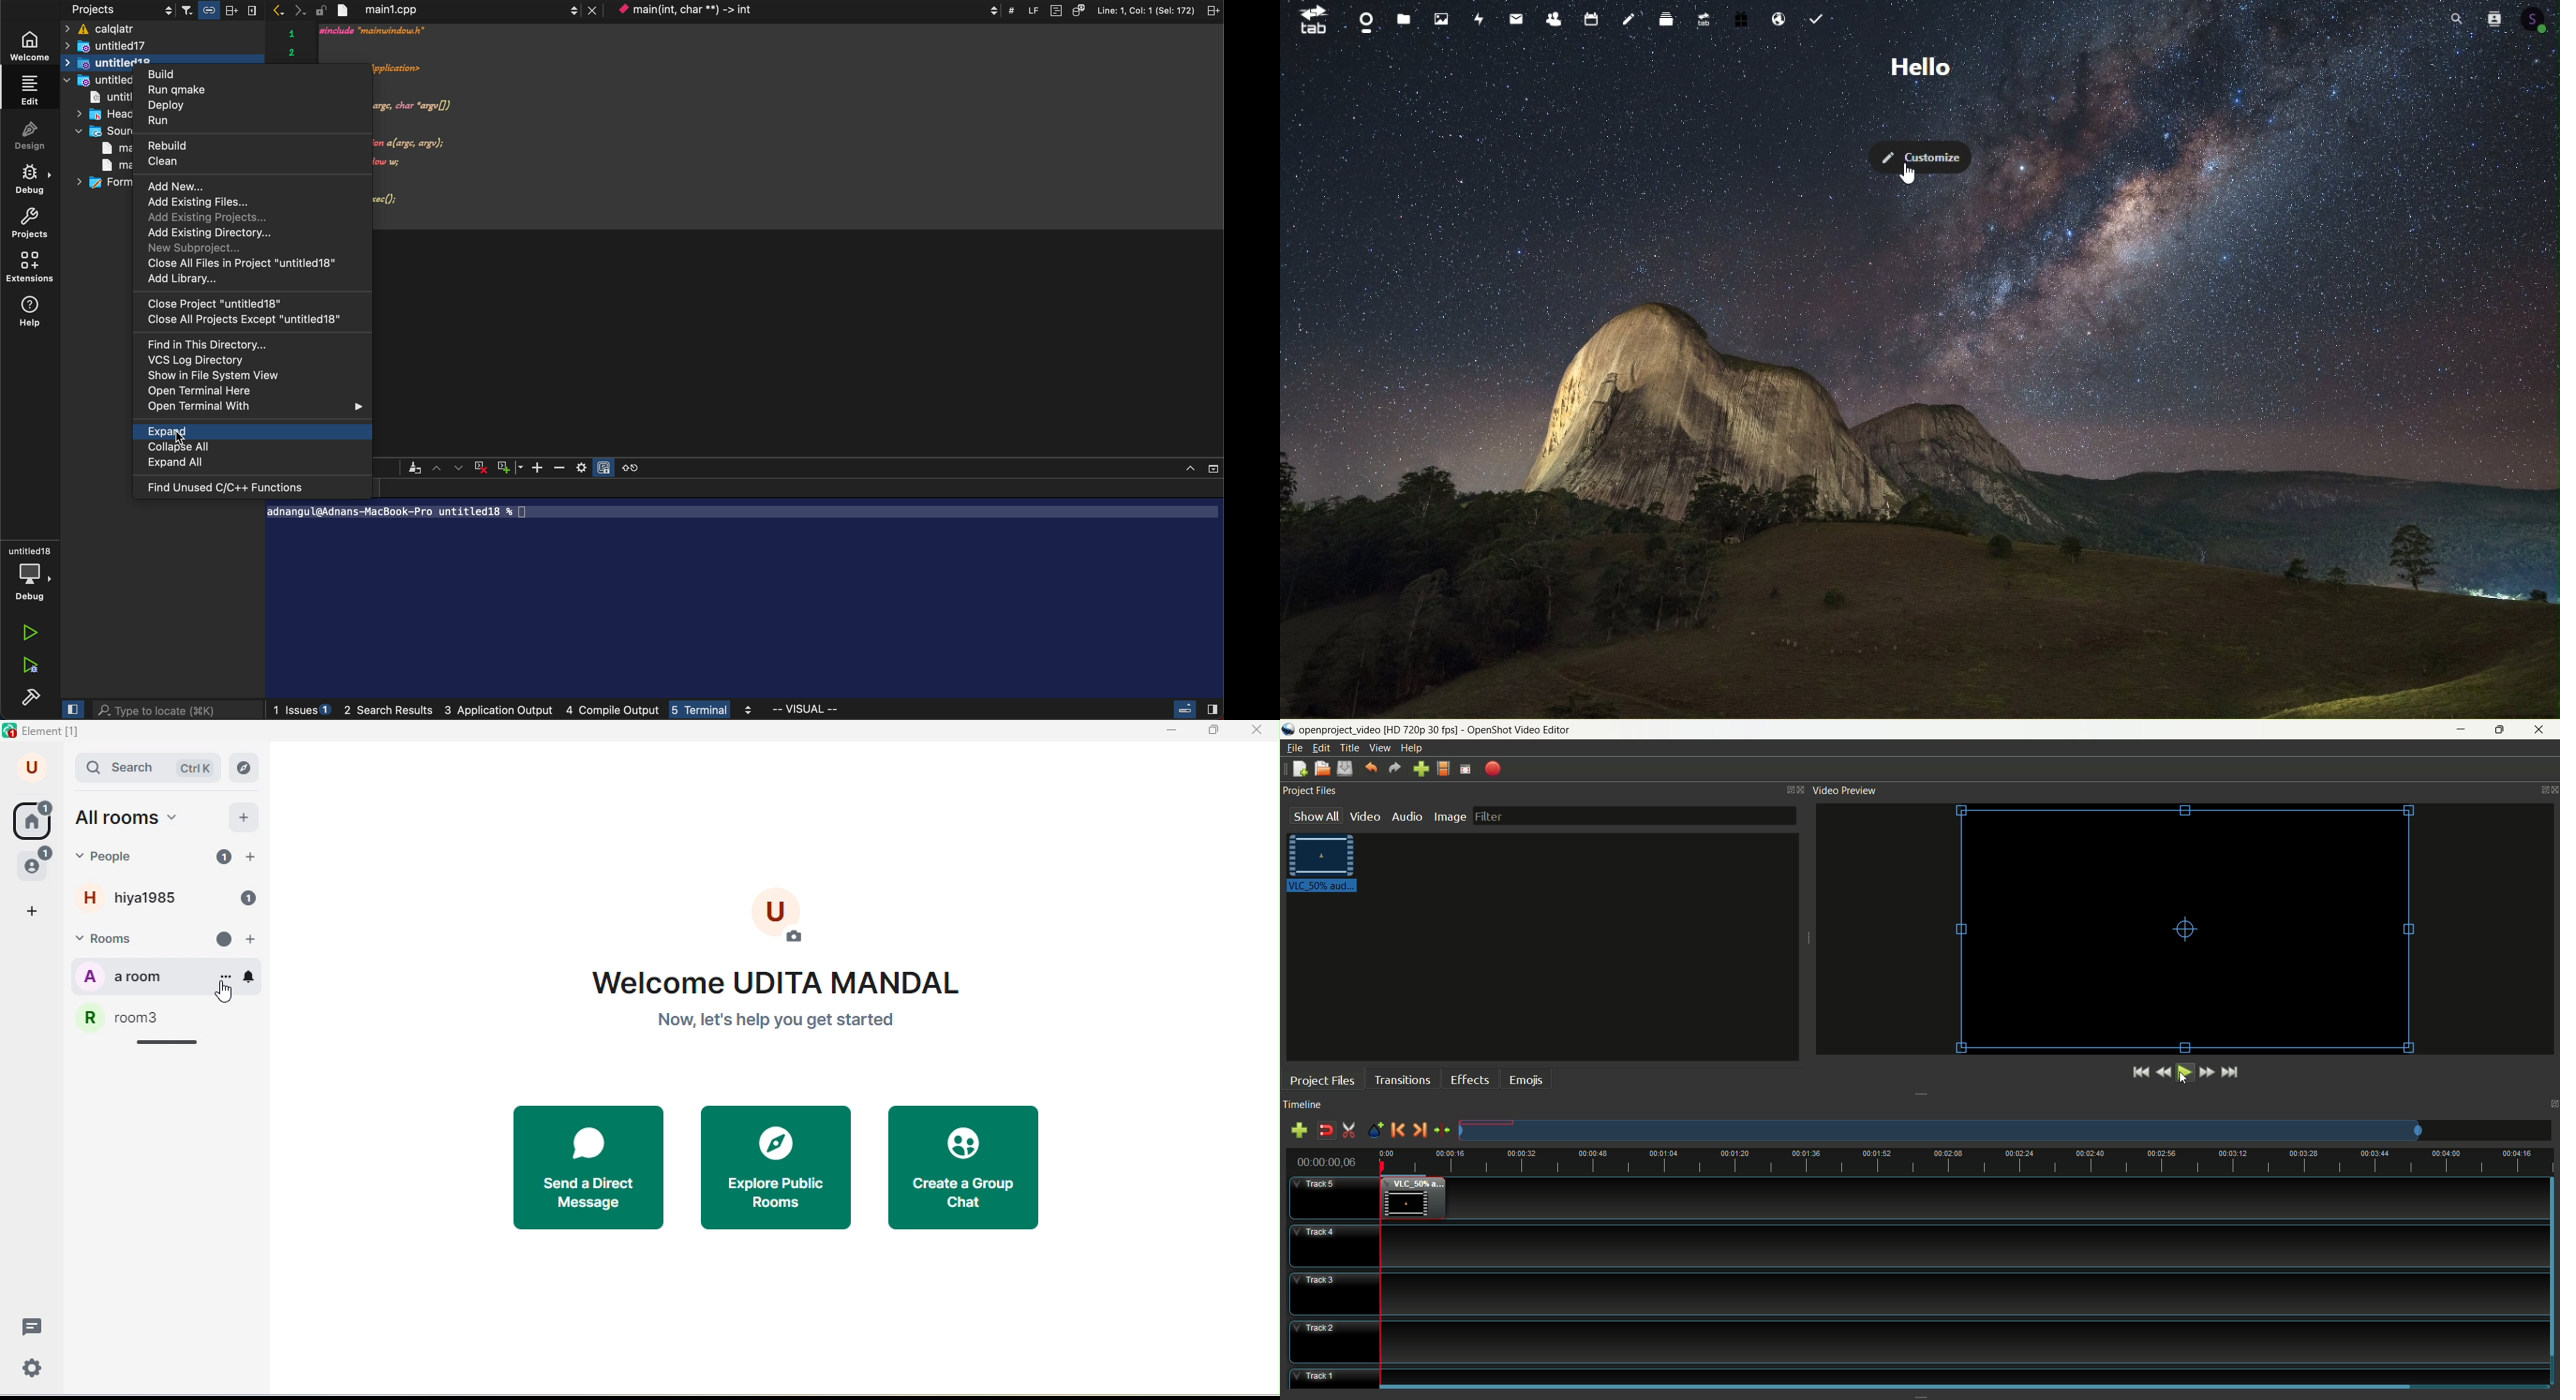 The image size is (2576, 1400). Describe the element at coordinates (1300, 769) in the screenshot. I see `new project` at that location.